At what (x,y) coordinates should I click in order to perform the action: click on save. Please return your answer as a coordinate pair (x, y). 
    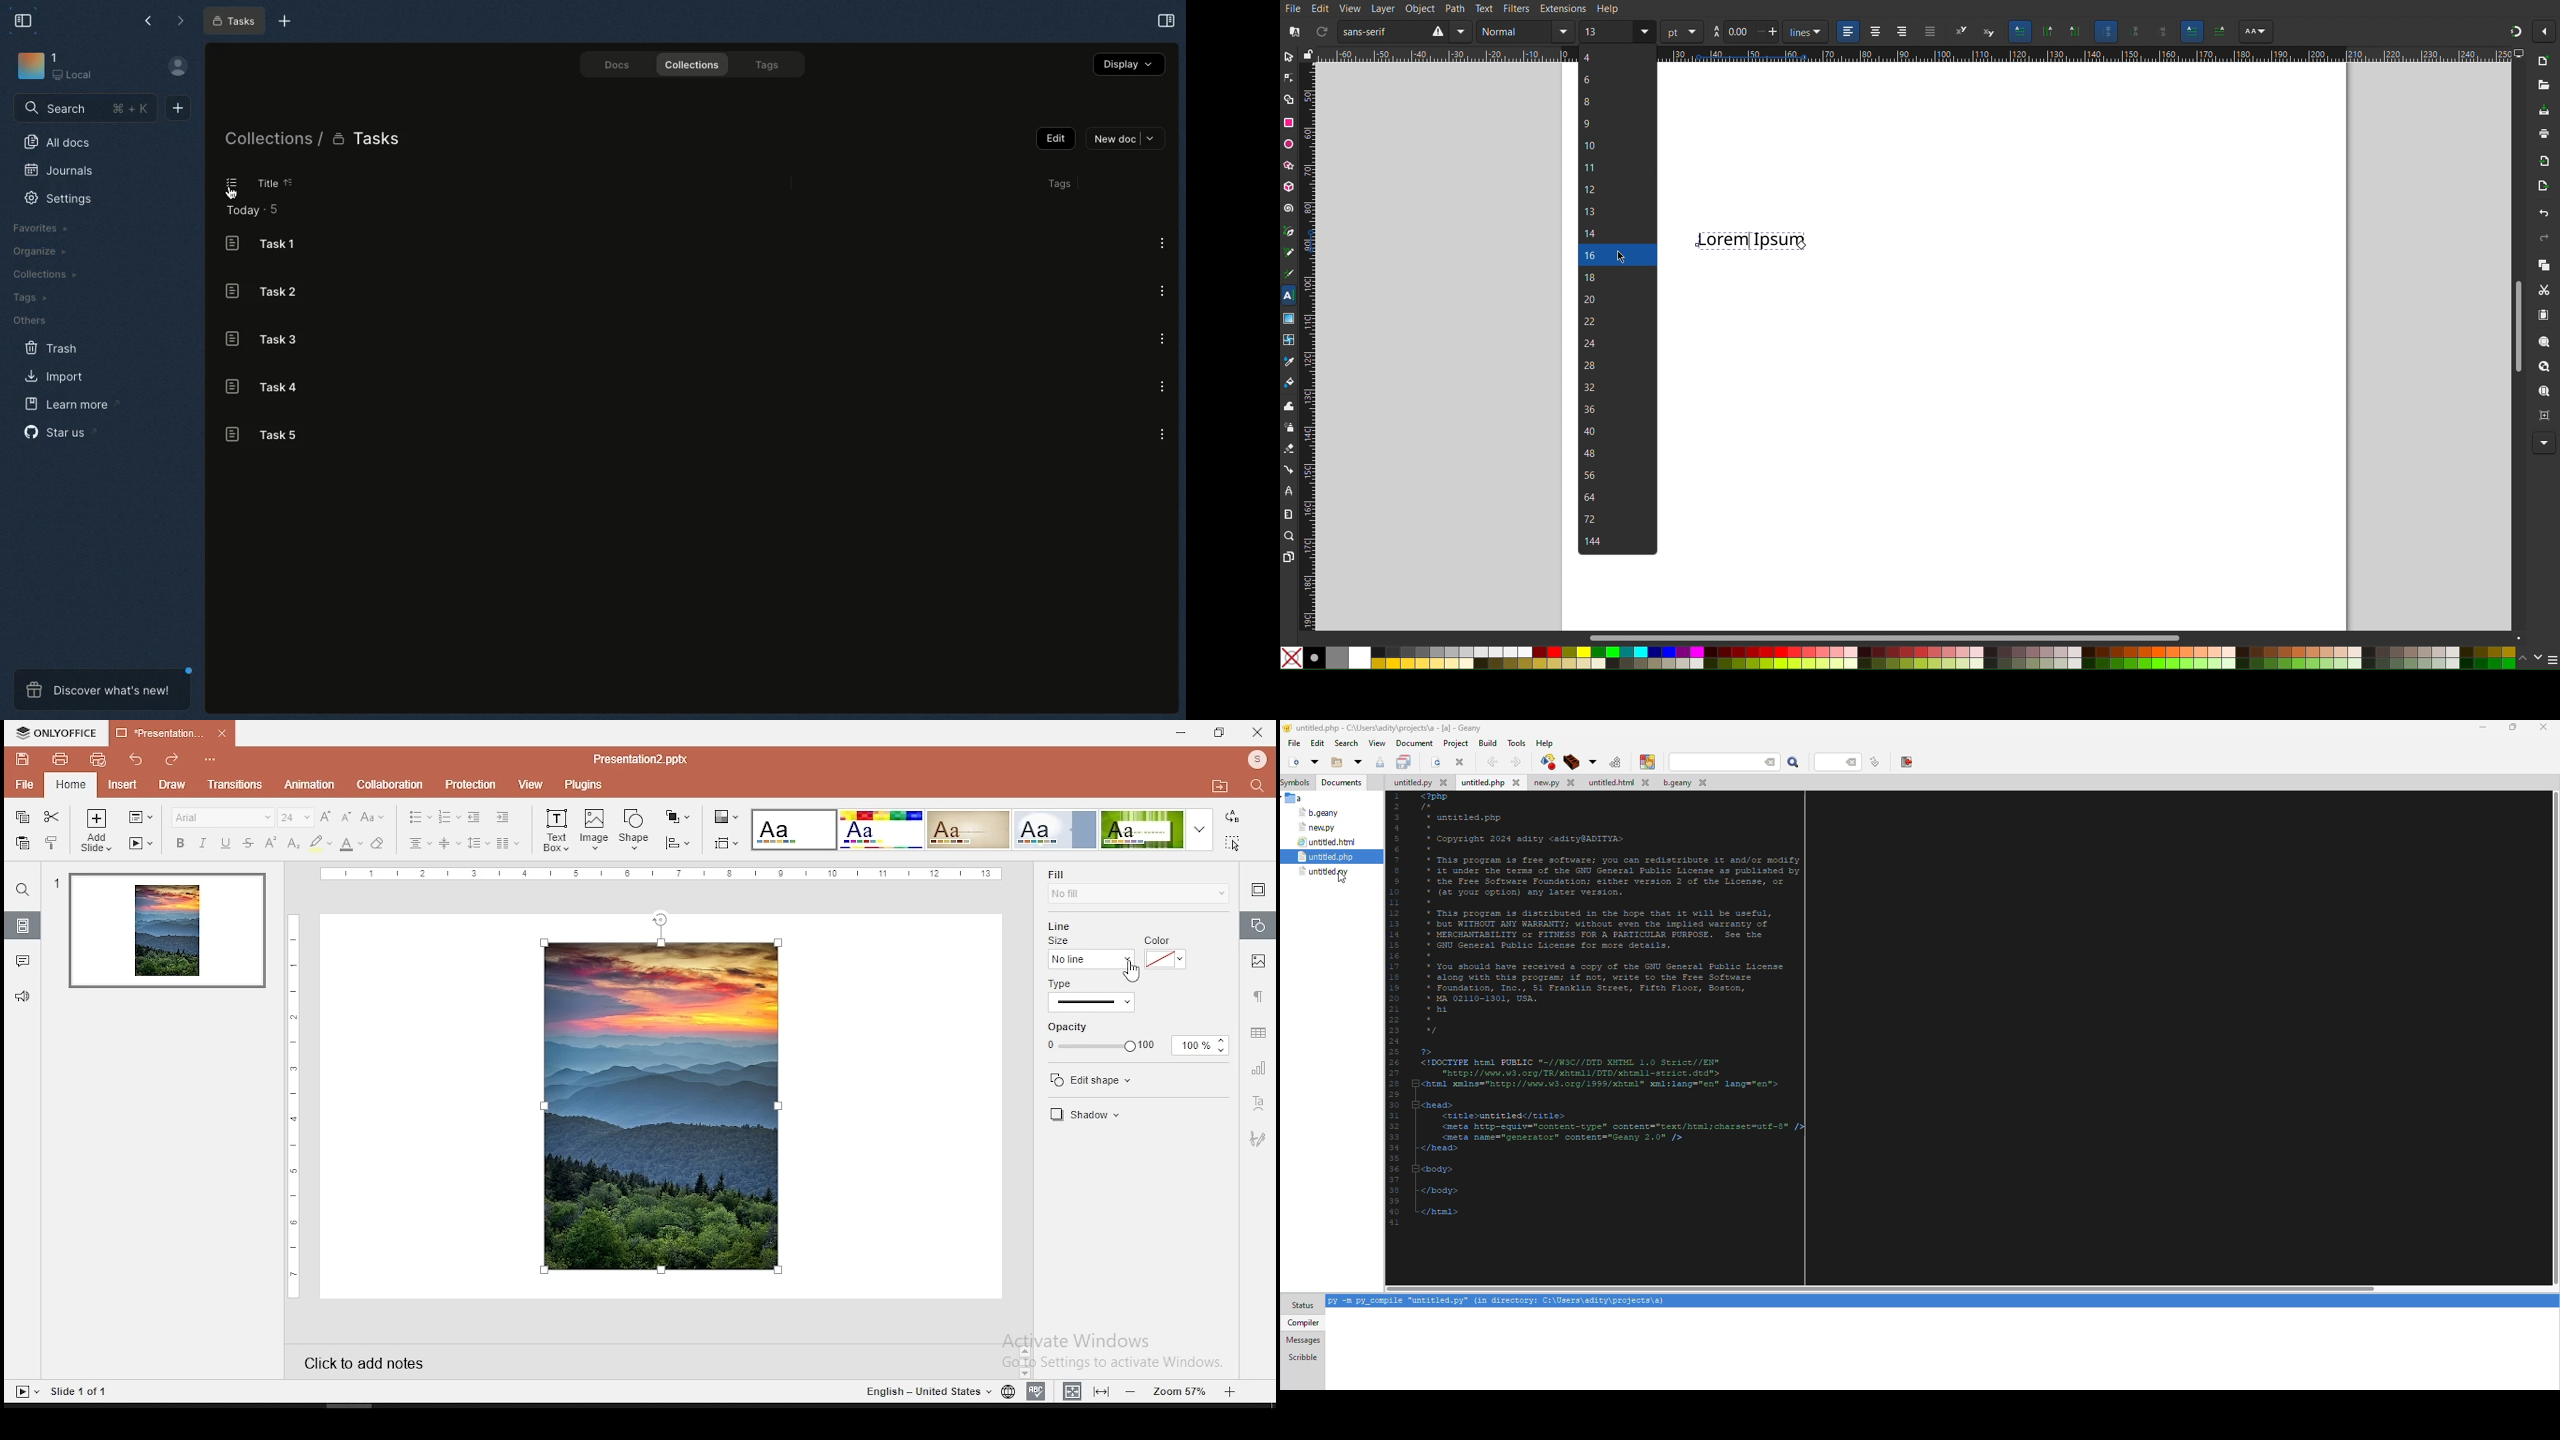
    Looking at the image, I should click on (19, 758).